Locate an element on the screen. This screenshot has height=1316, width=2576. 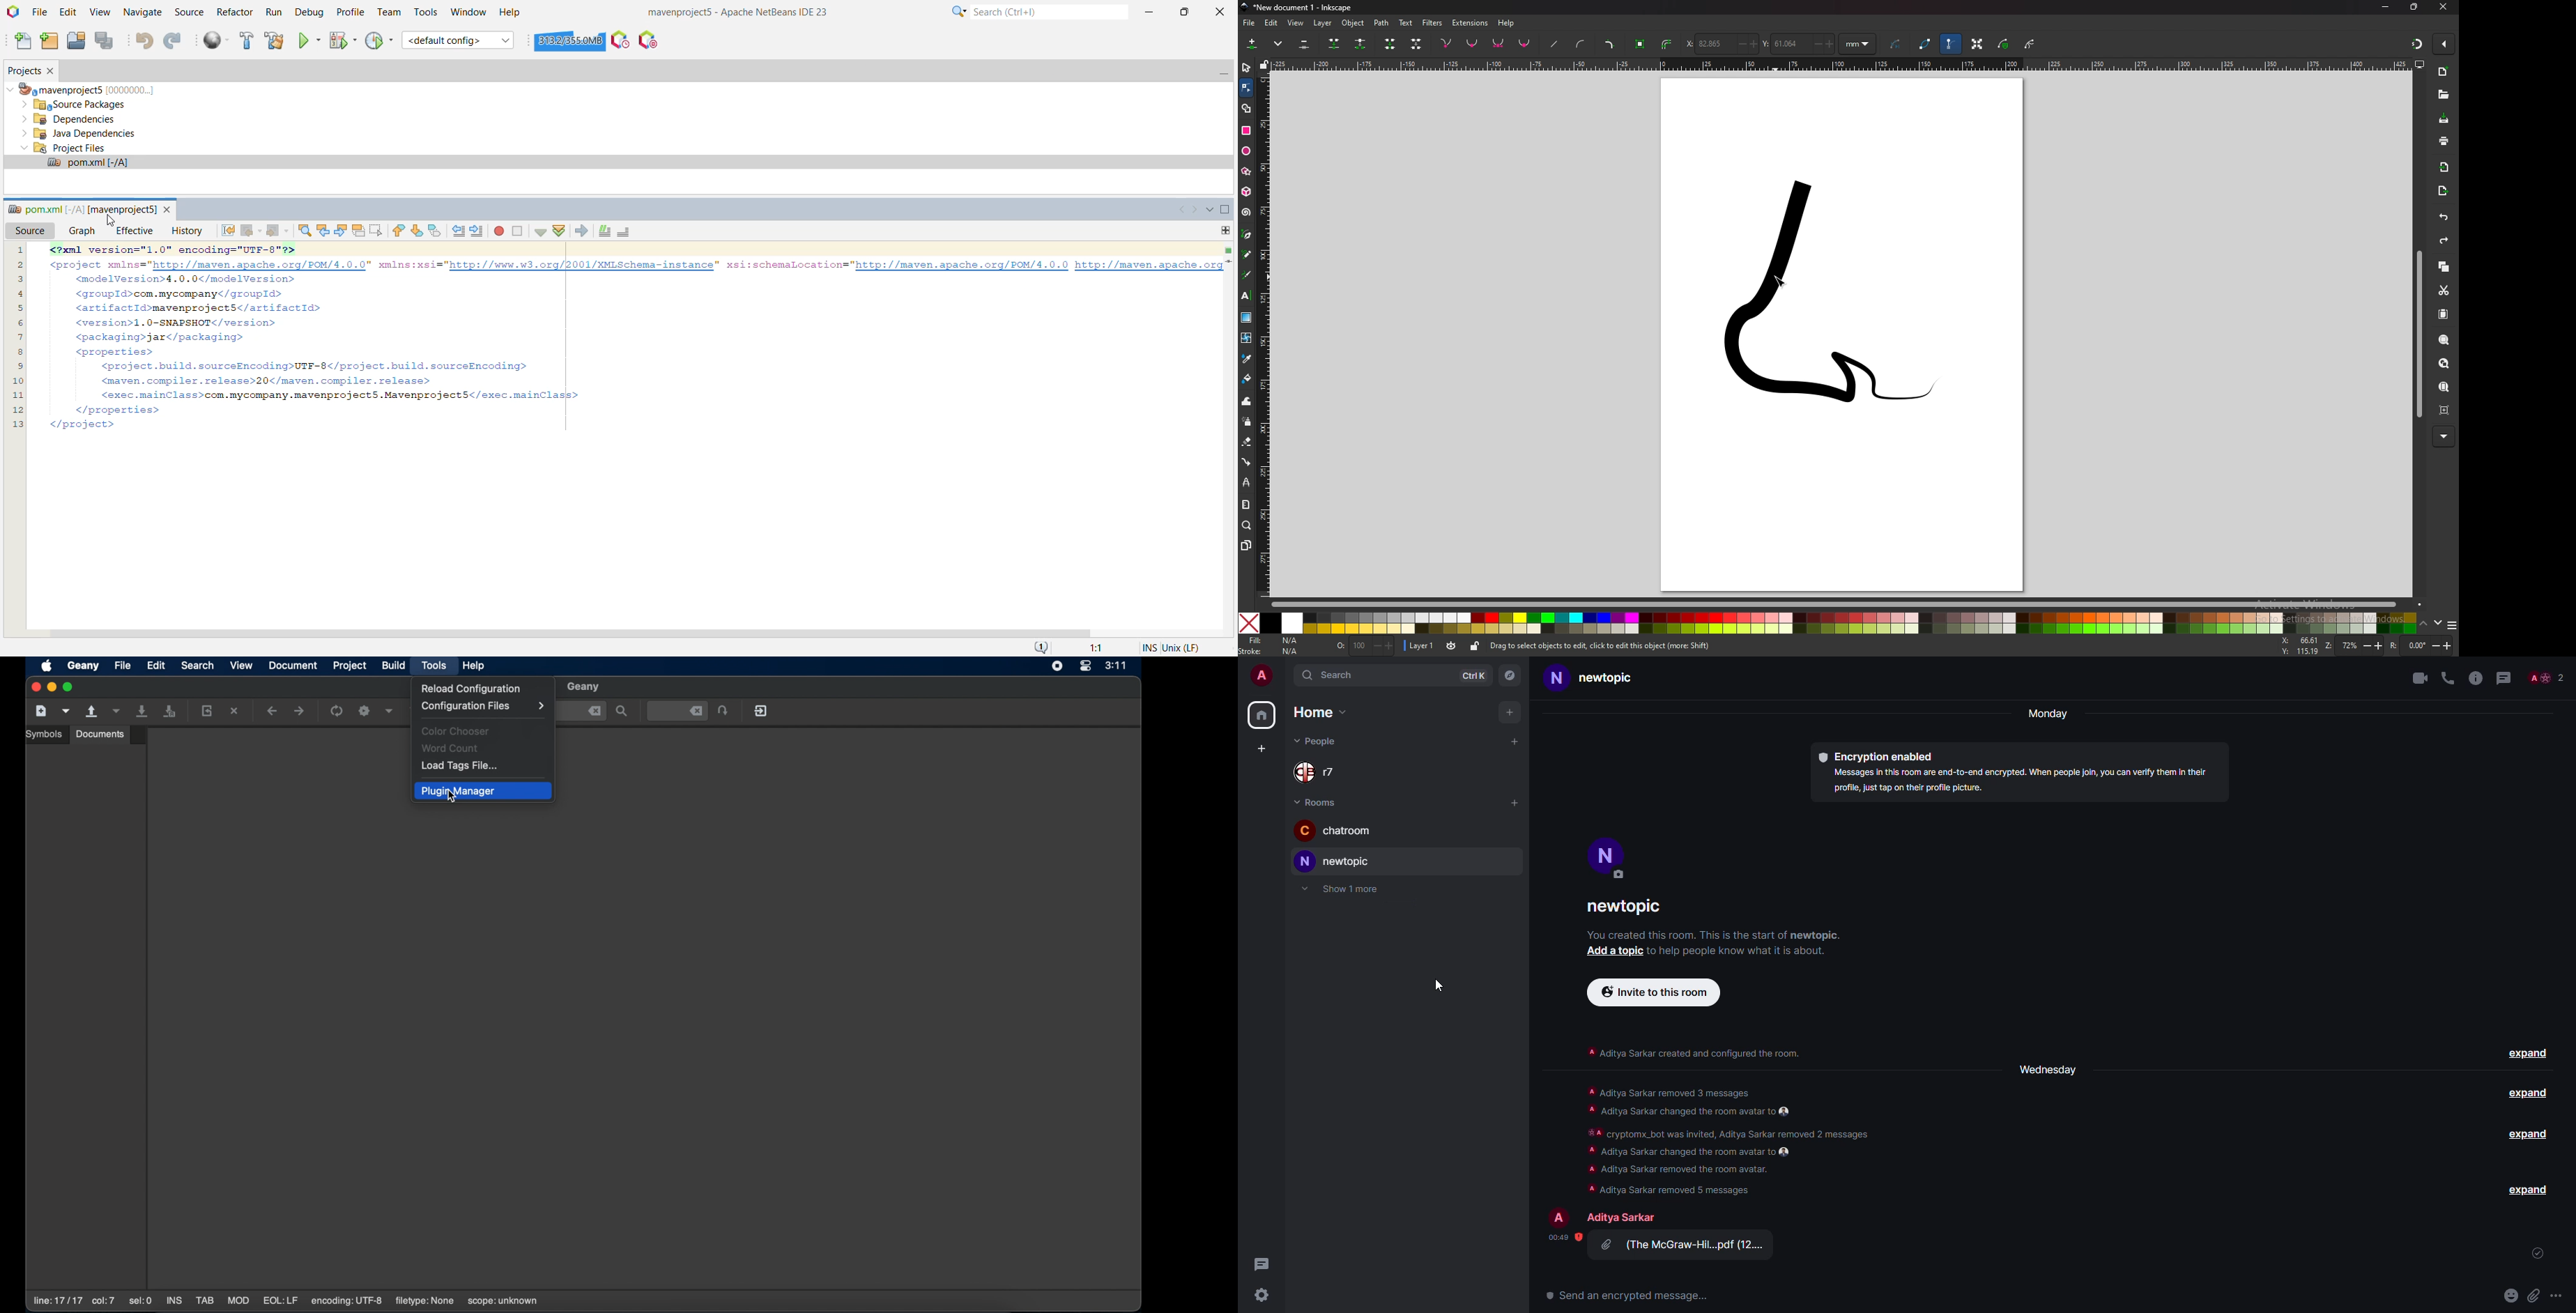
expand is located at coordinates (2529, 1189).